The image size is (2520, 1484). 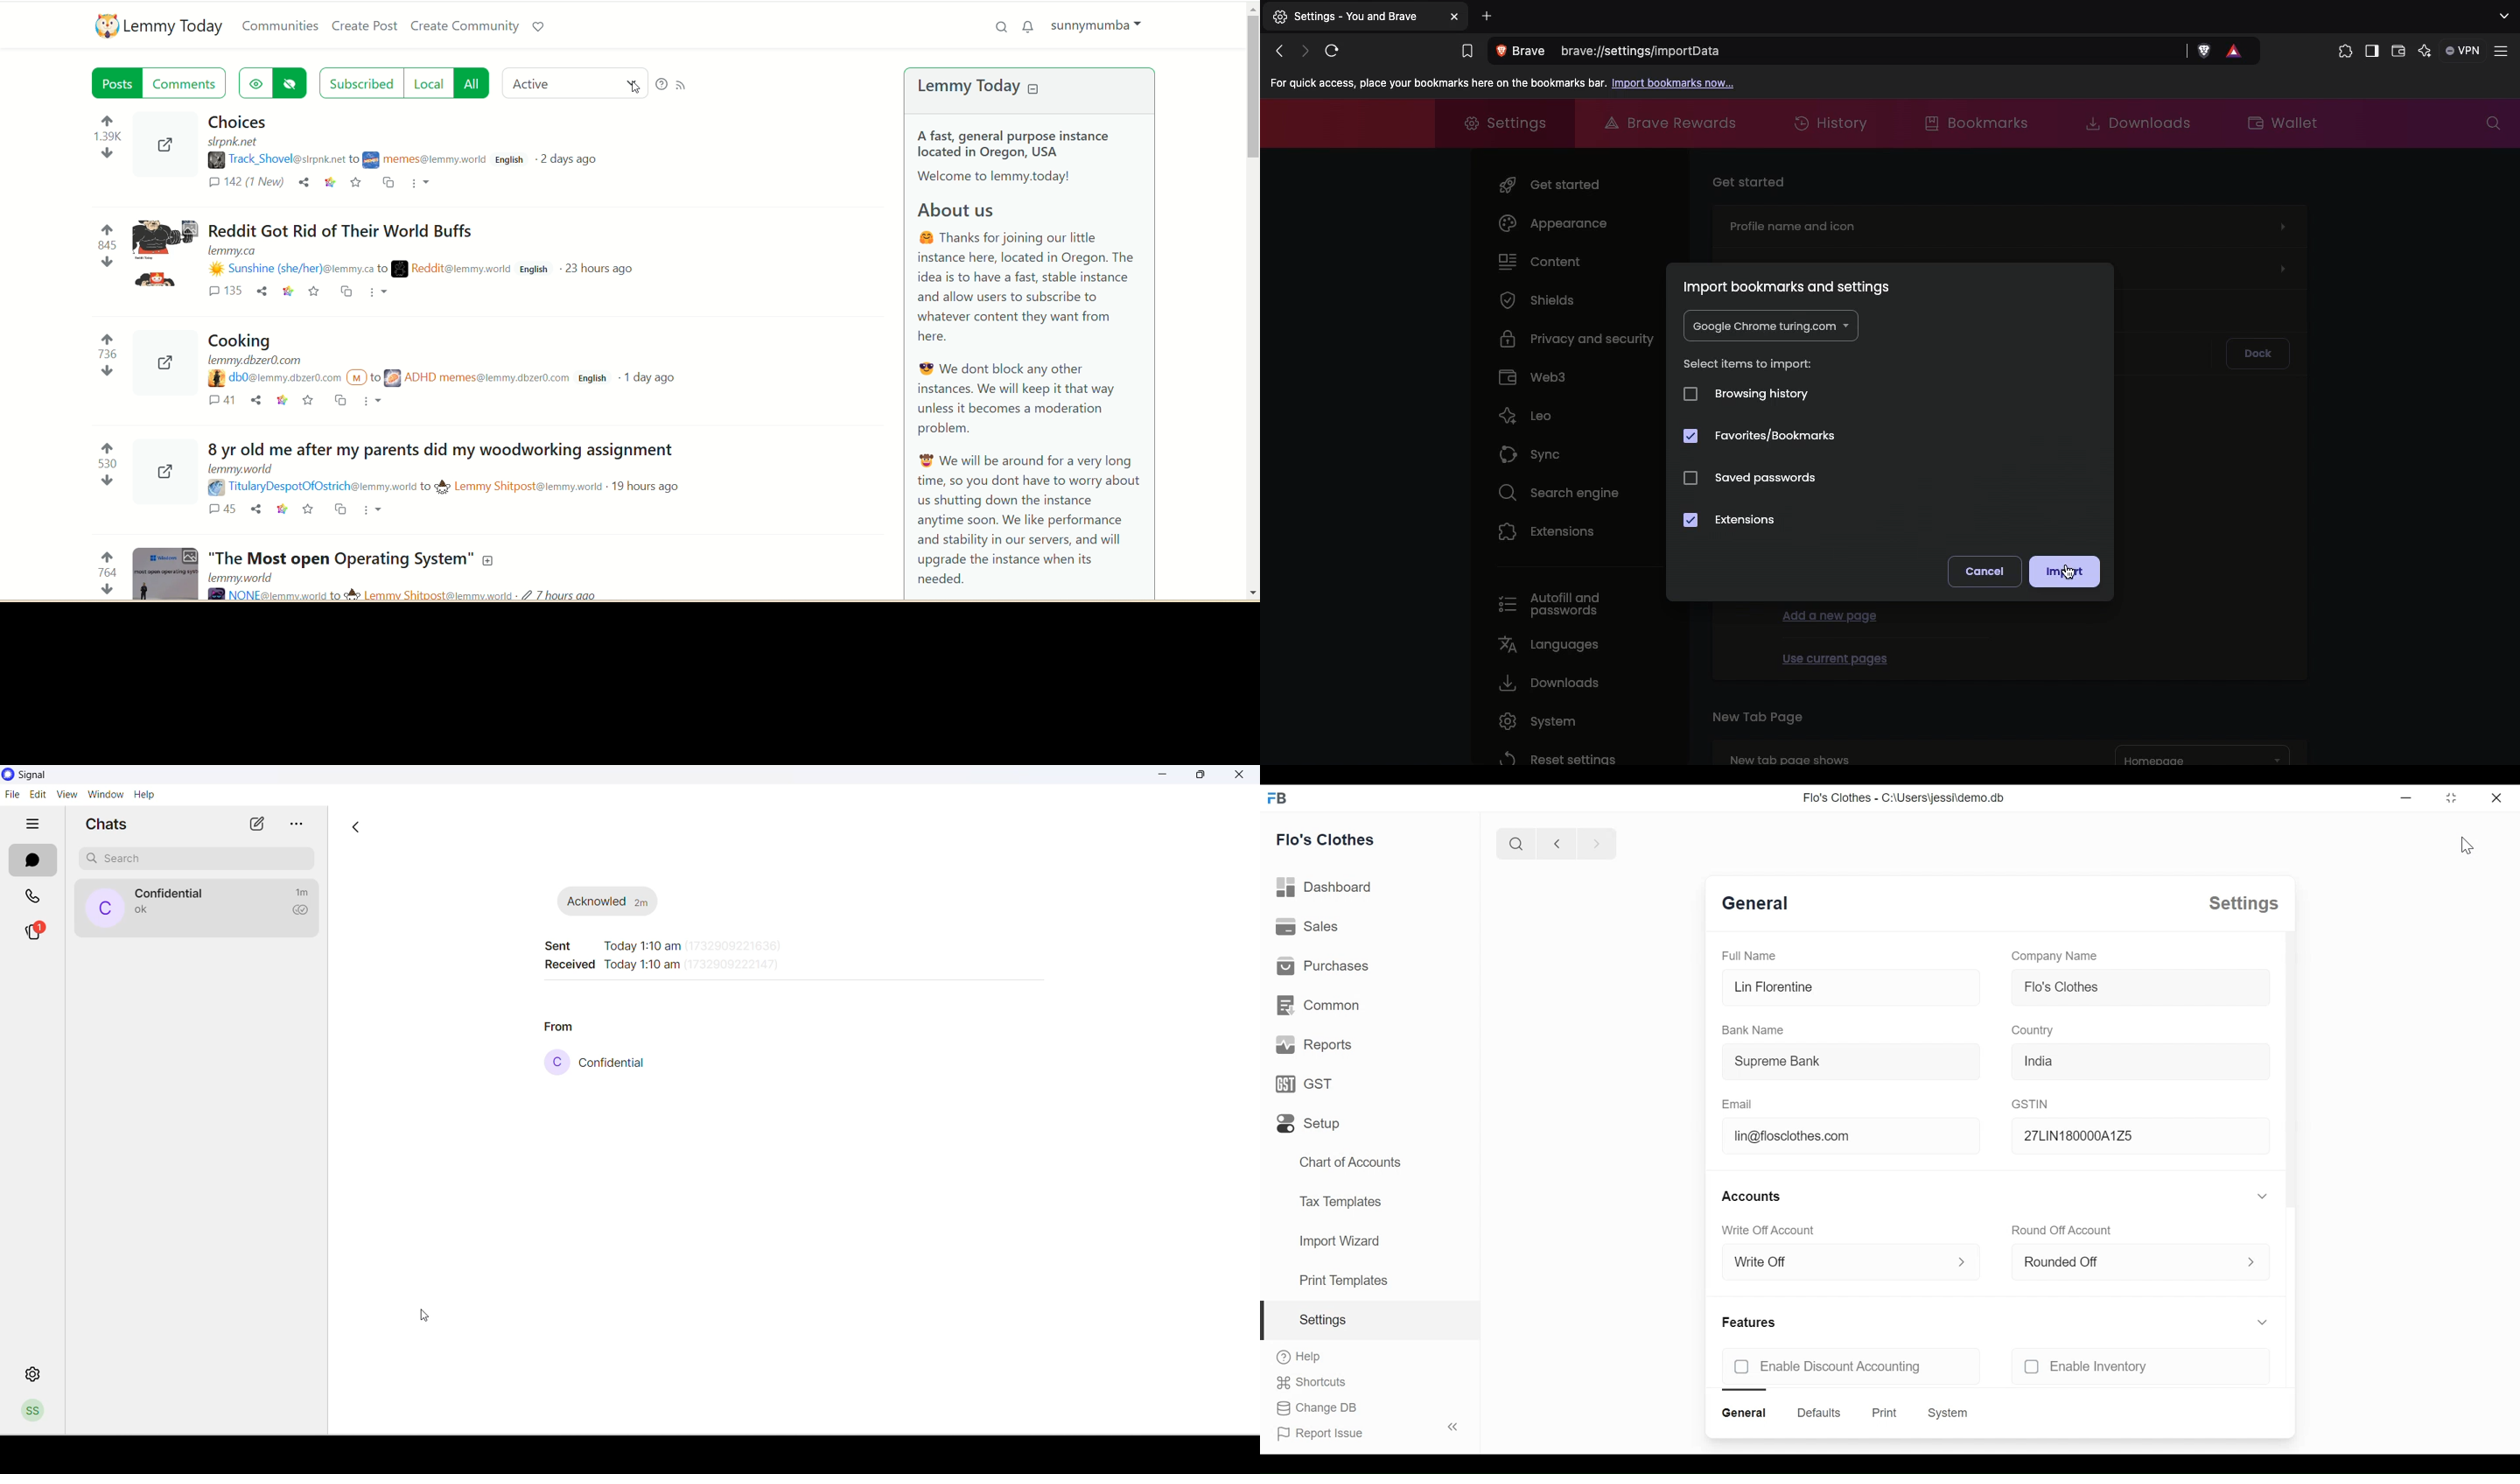 I want to click on communities, so click(x=282, y=26).